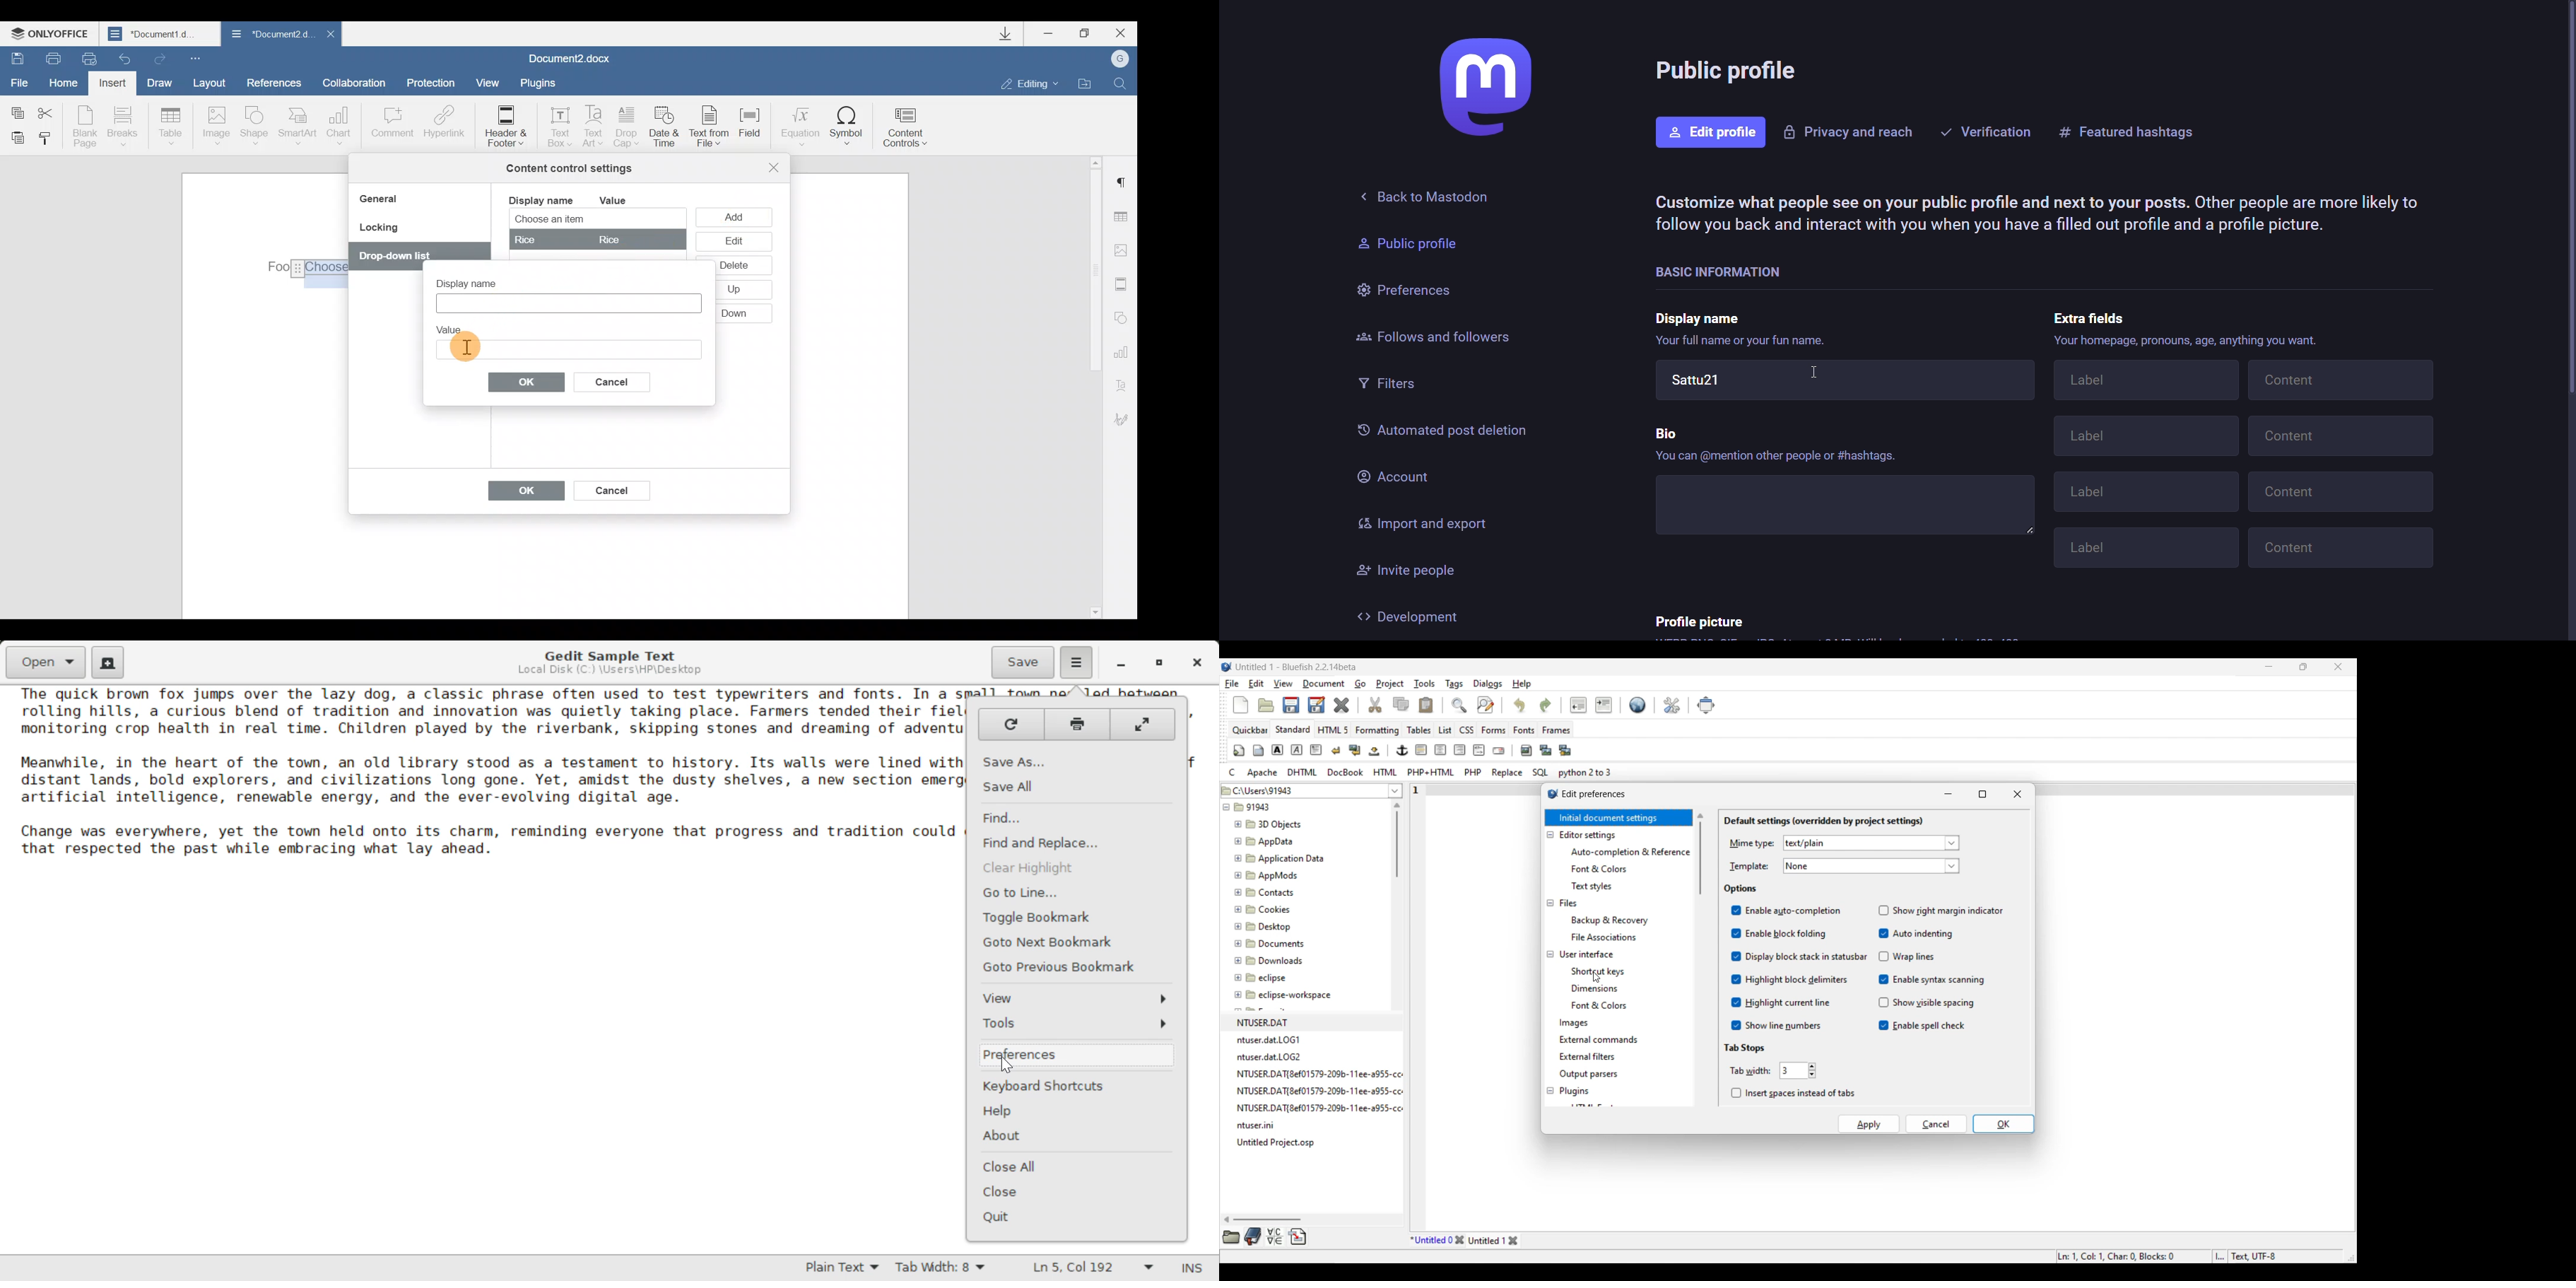  Describe the element at coordinates (1494, 730) in the screenshot. I see `Forms` at that location.